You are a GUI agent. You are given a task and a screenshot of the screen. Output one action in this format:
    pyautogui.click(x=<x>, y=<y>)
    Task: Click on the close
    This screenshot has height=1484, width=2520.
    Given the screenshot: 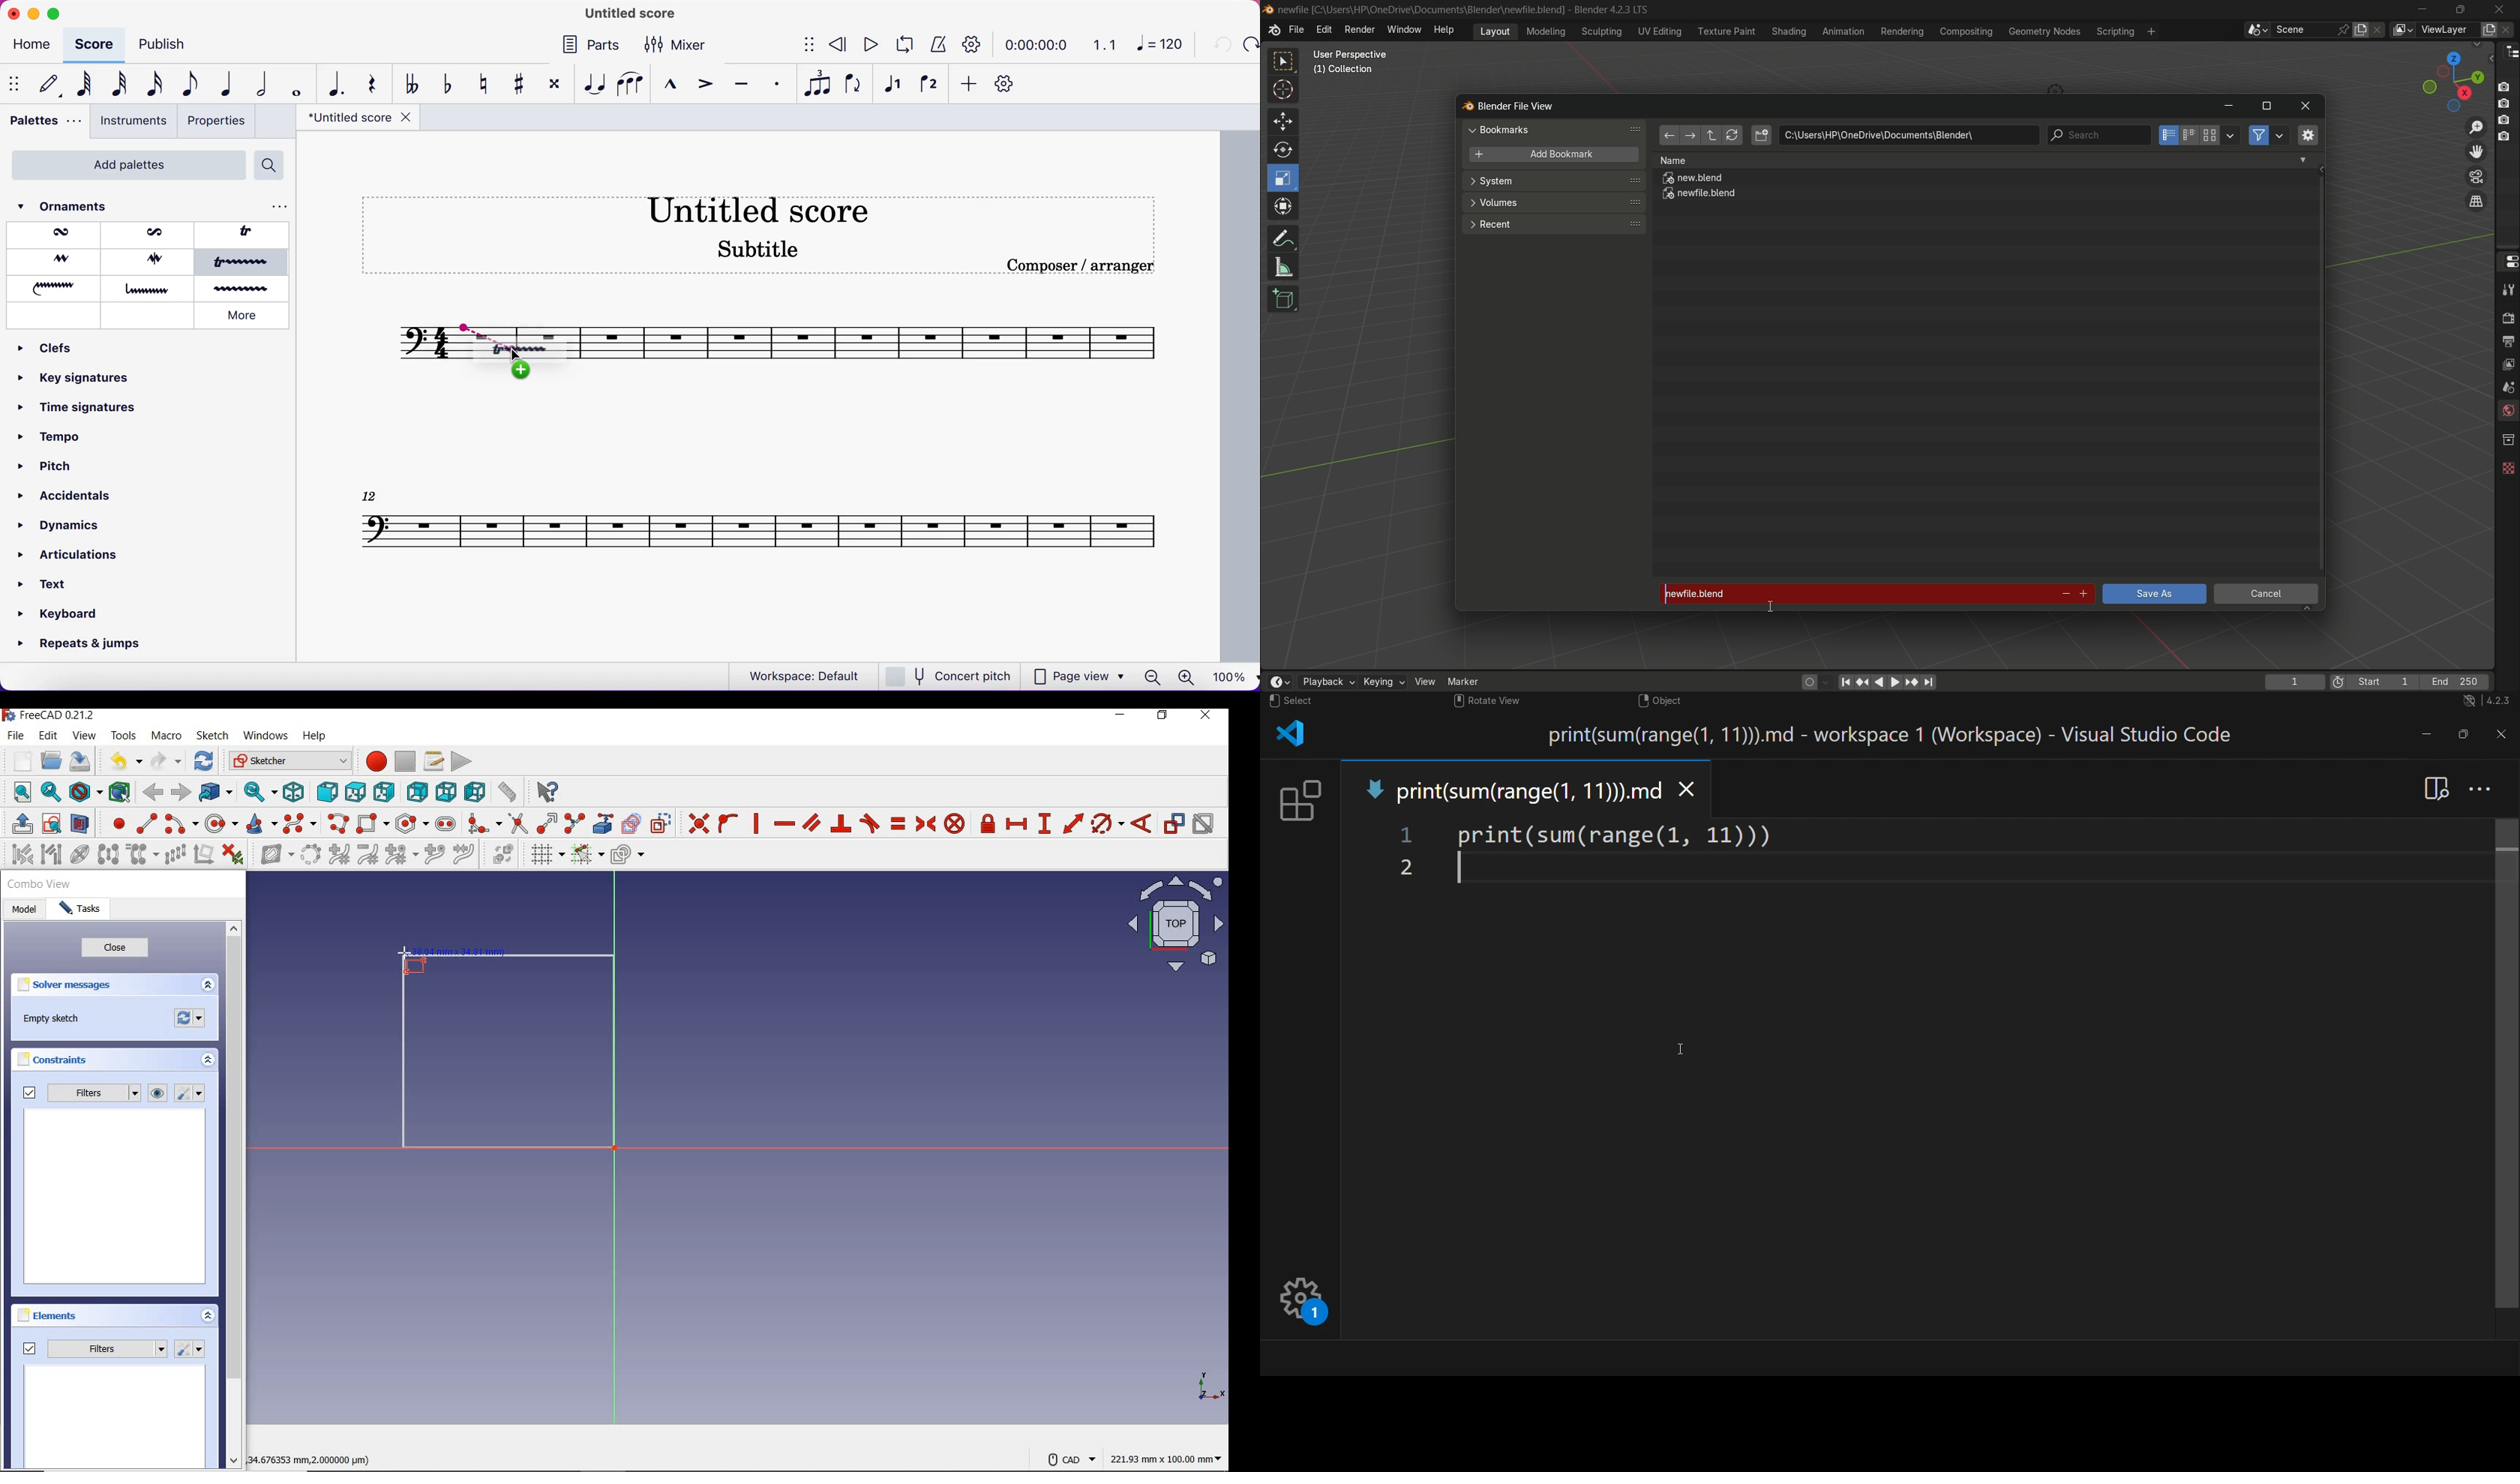 What is the action you would take?
    pyautogui.click(x=1210, y=717)
    